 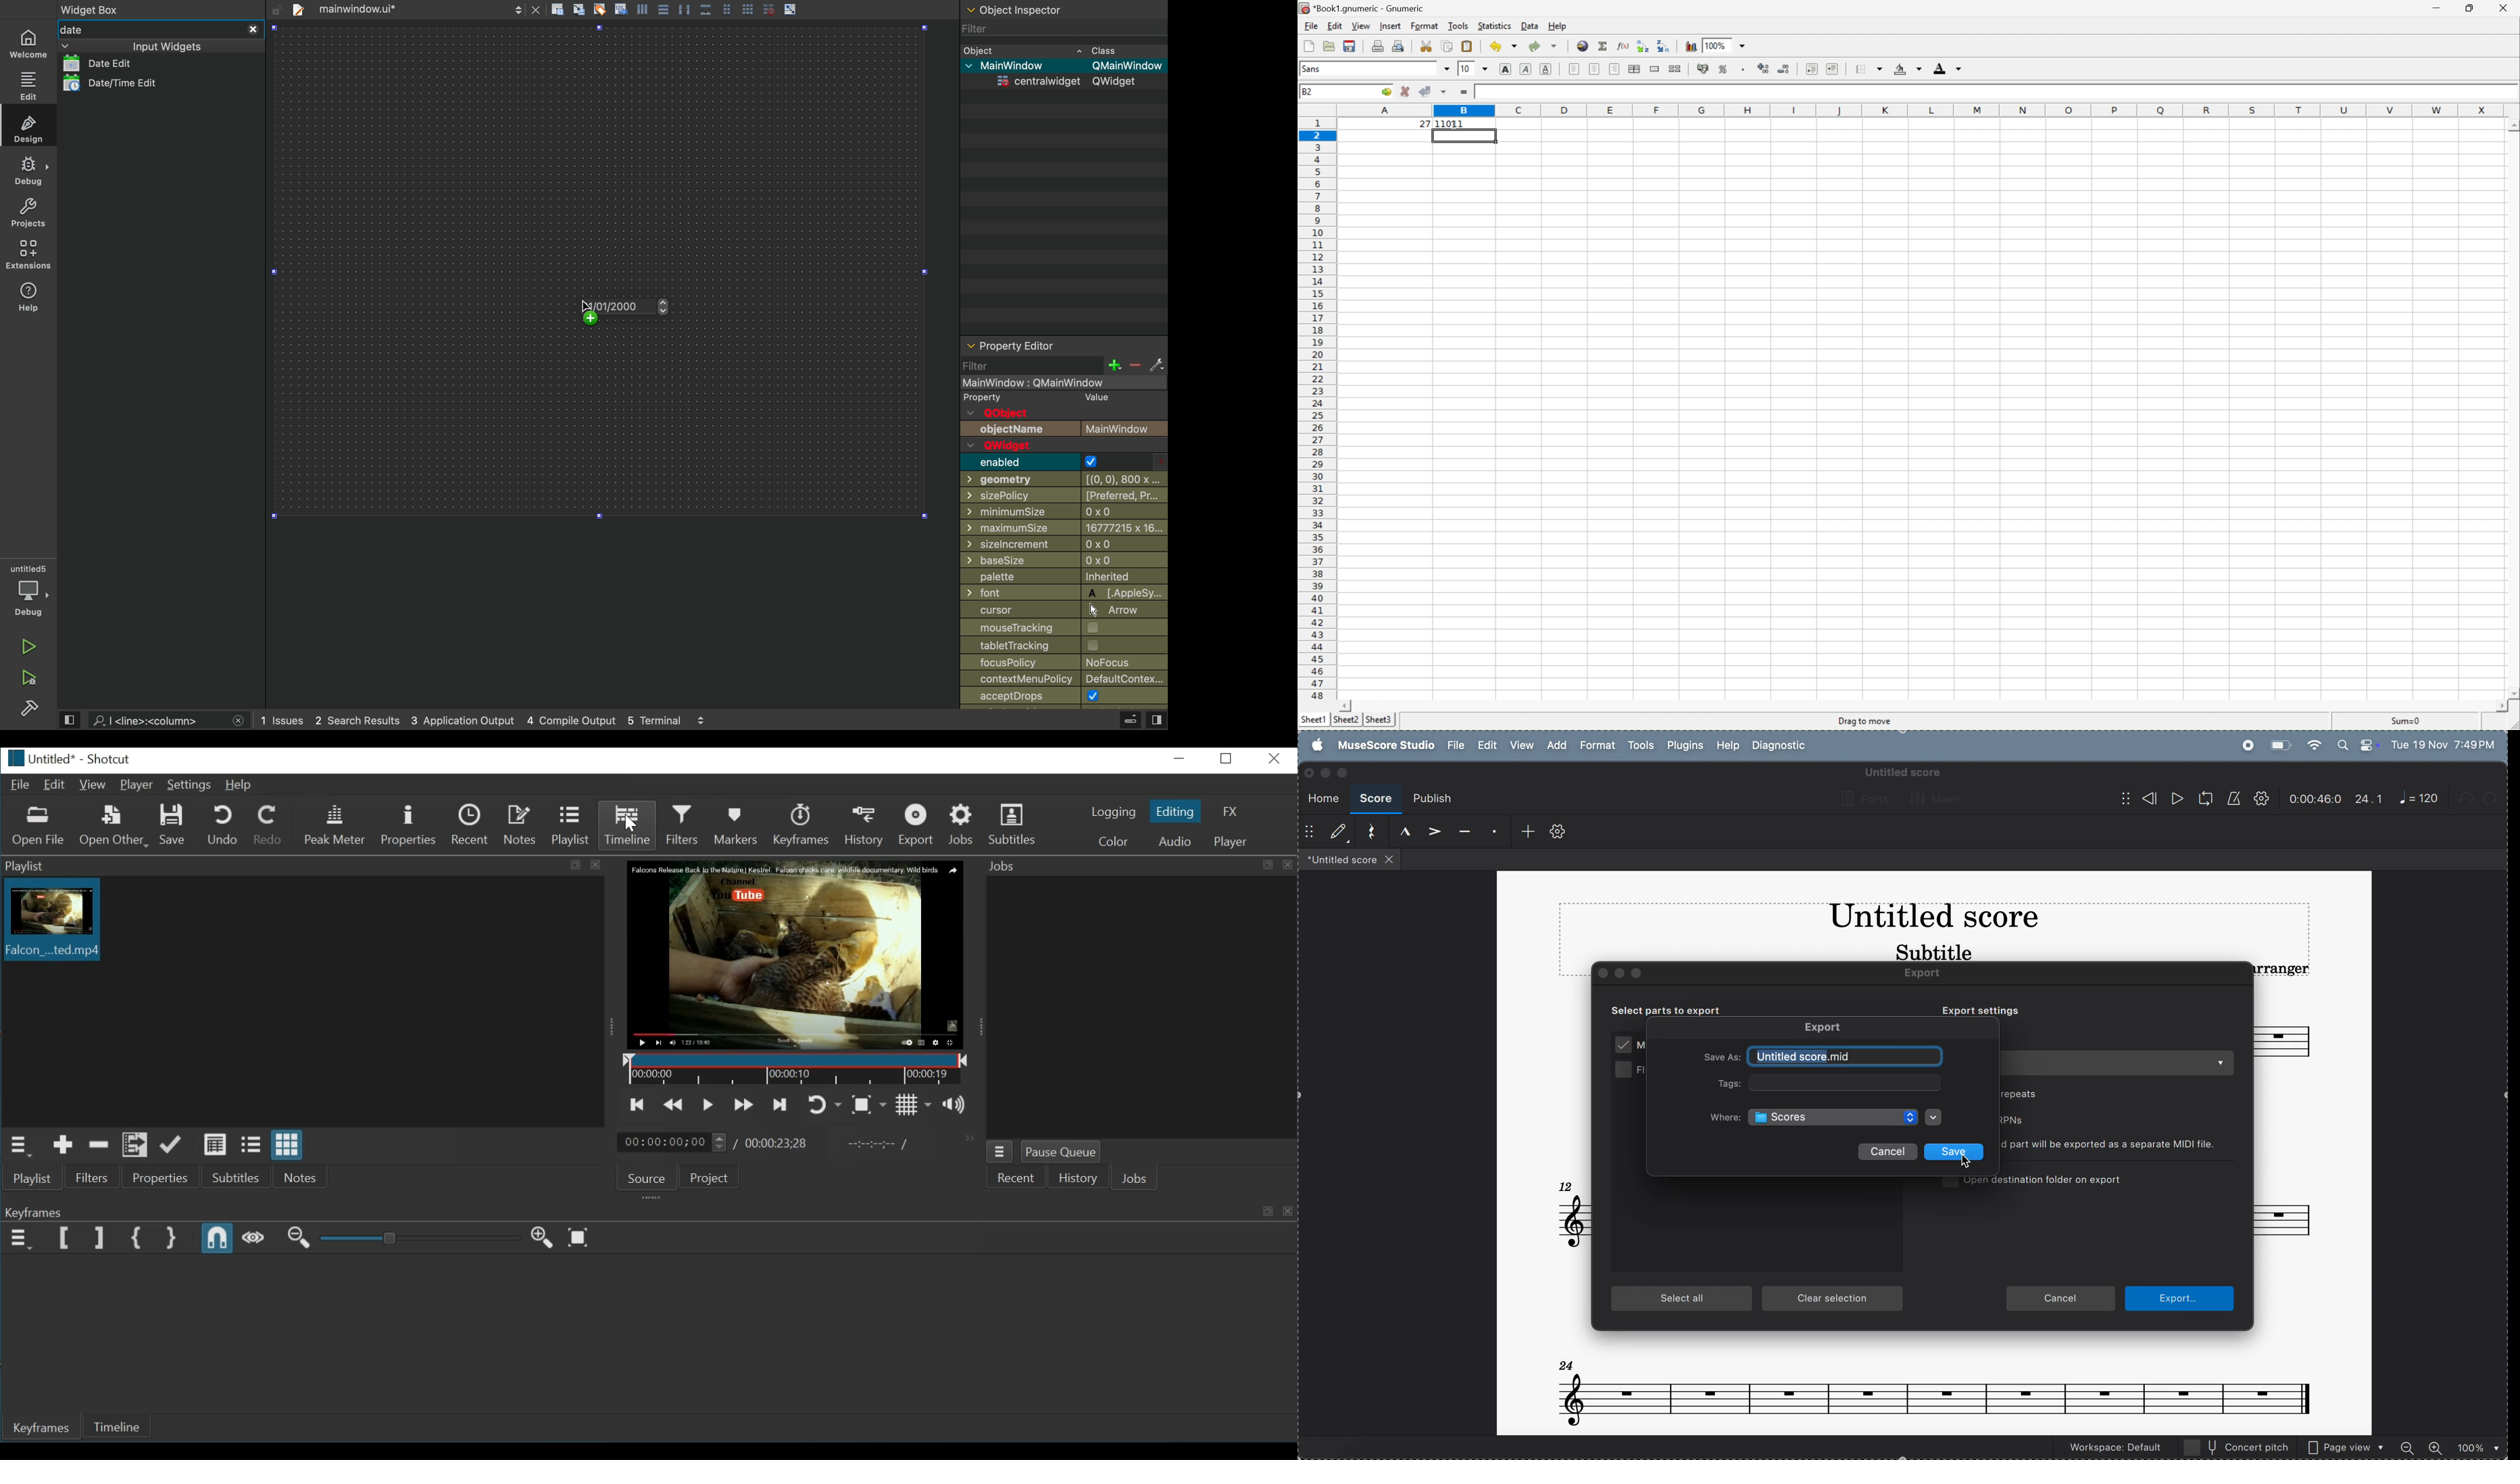 I want to click on Adjust Zoom keyframe , so click(x=423, y=1237).